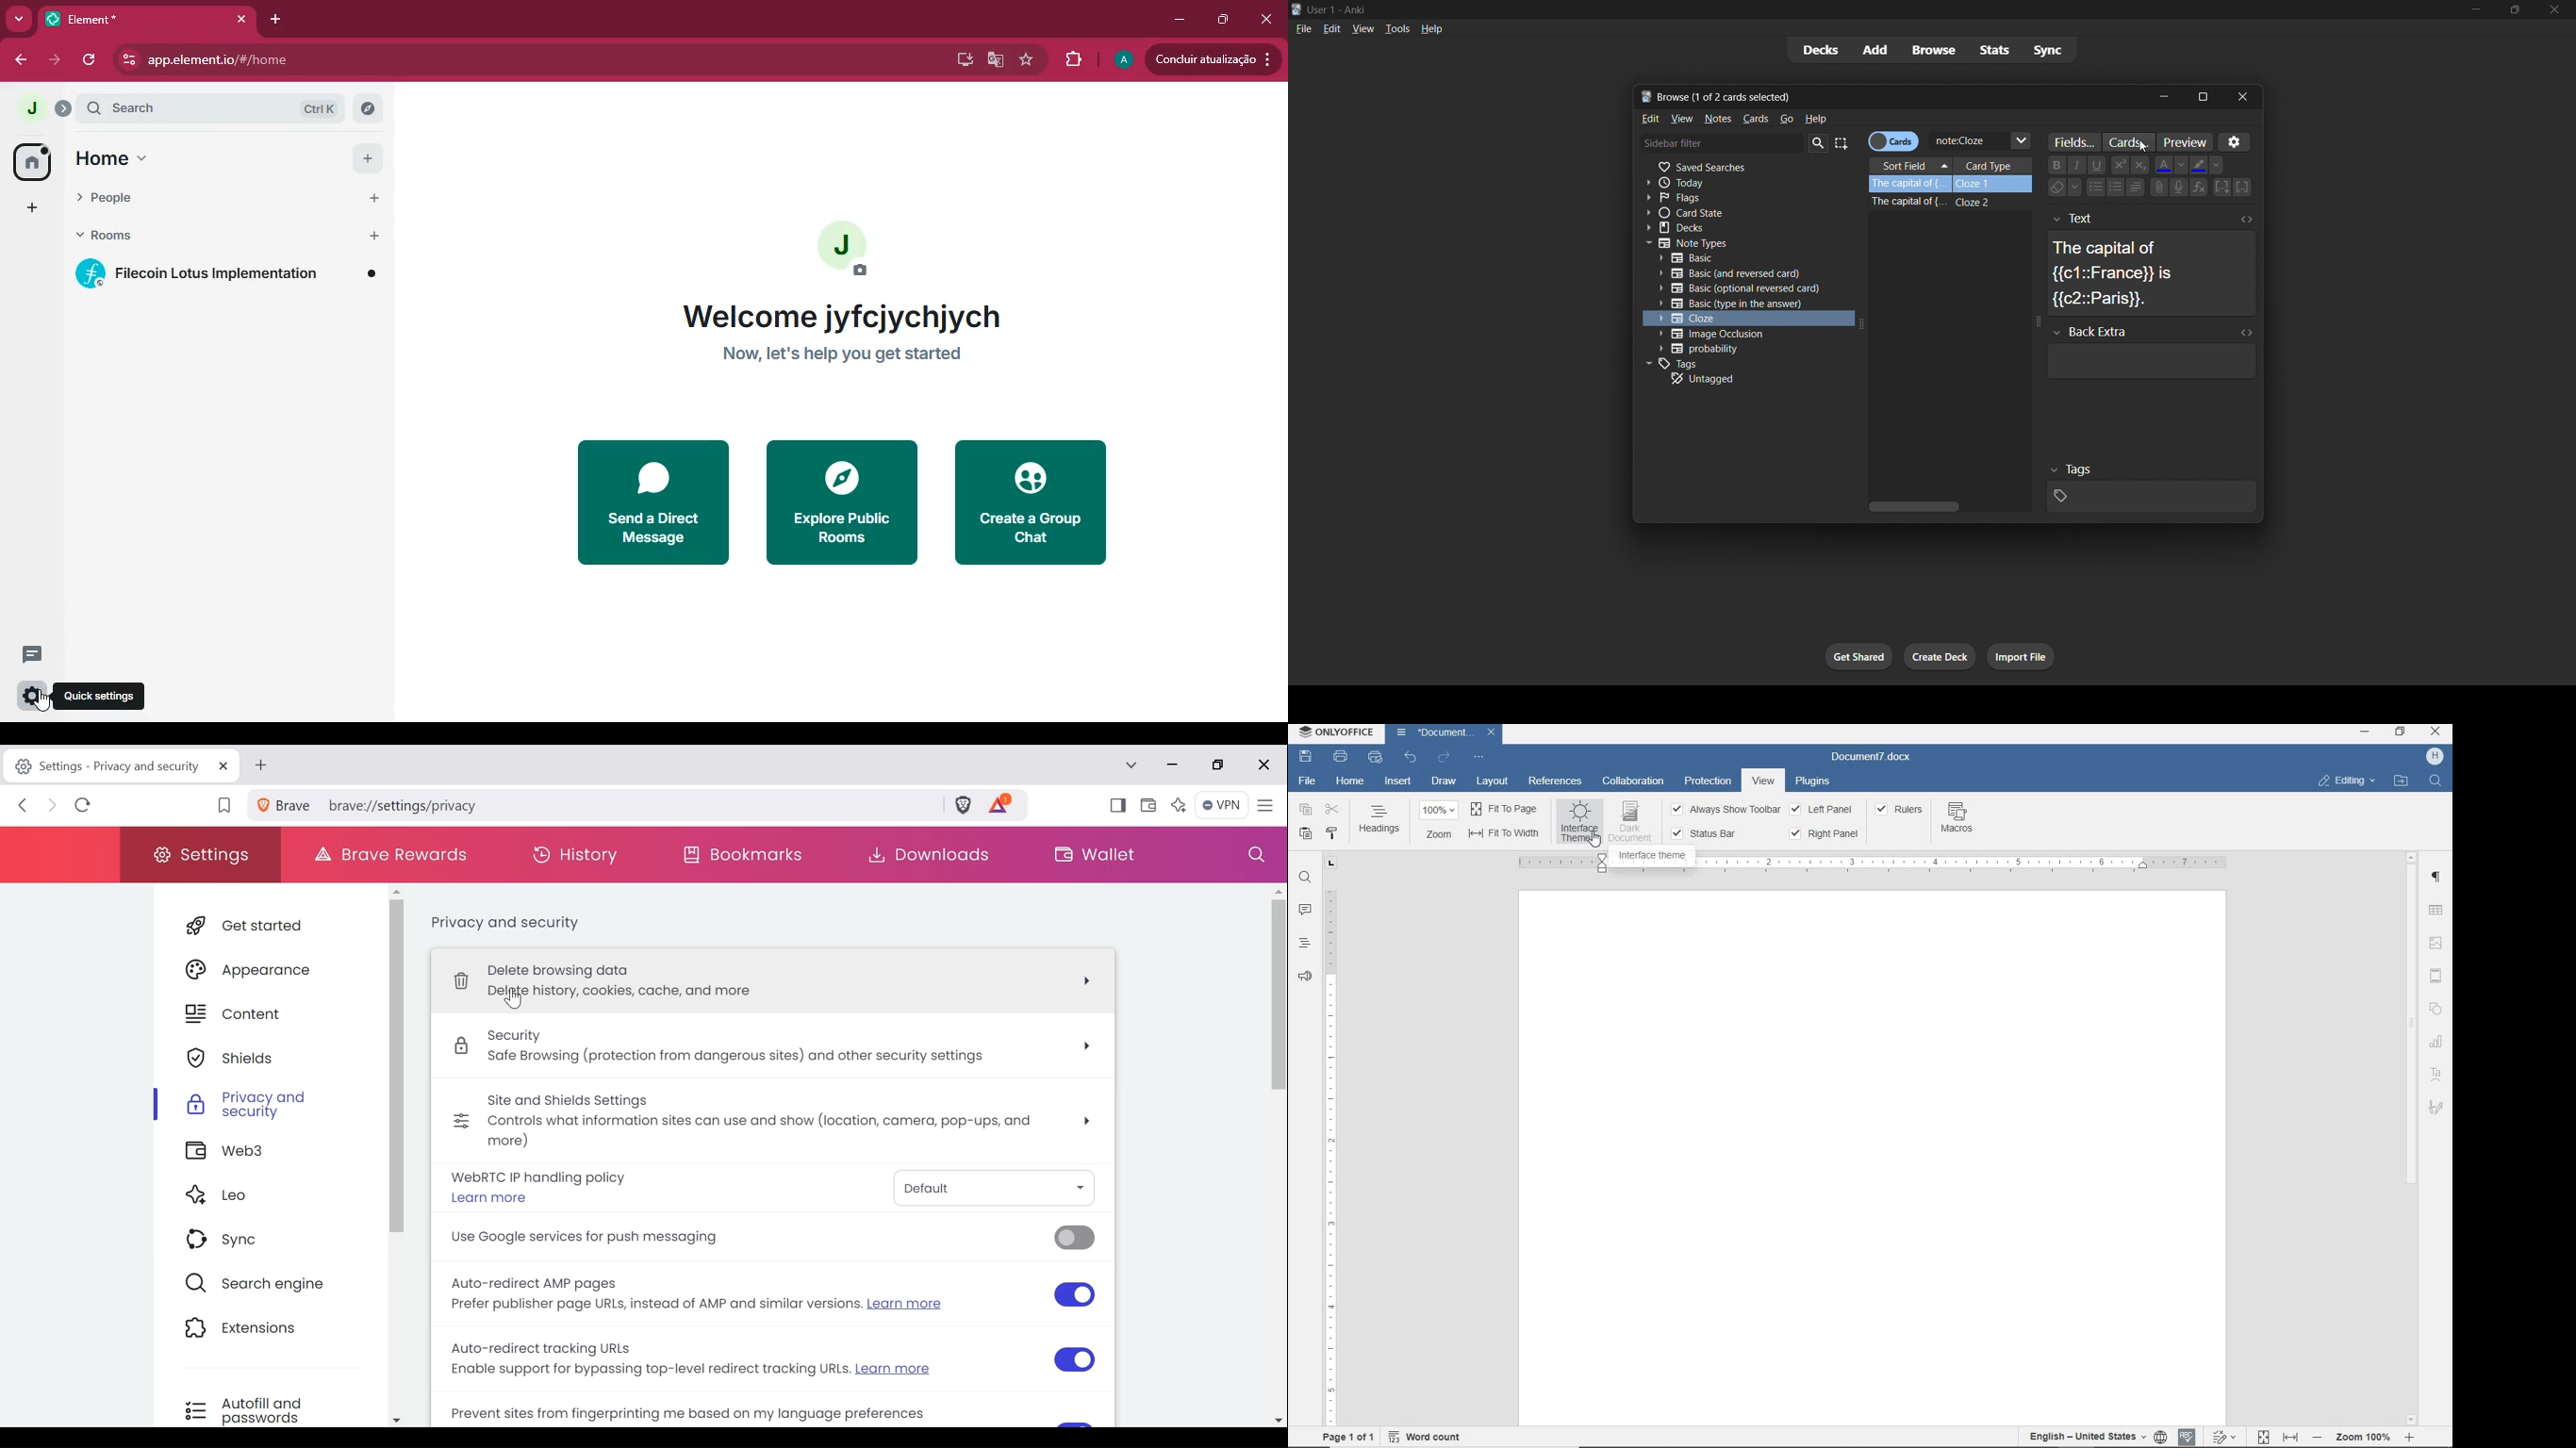 The image size is (2576, 1456). I want to click on Cursor, so click(512, 1002).